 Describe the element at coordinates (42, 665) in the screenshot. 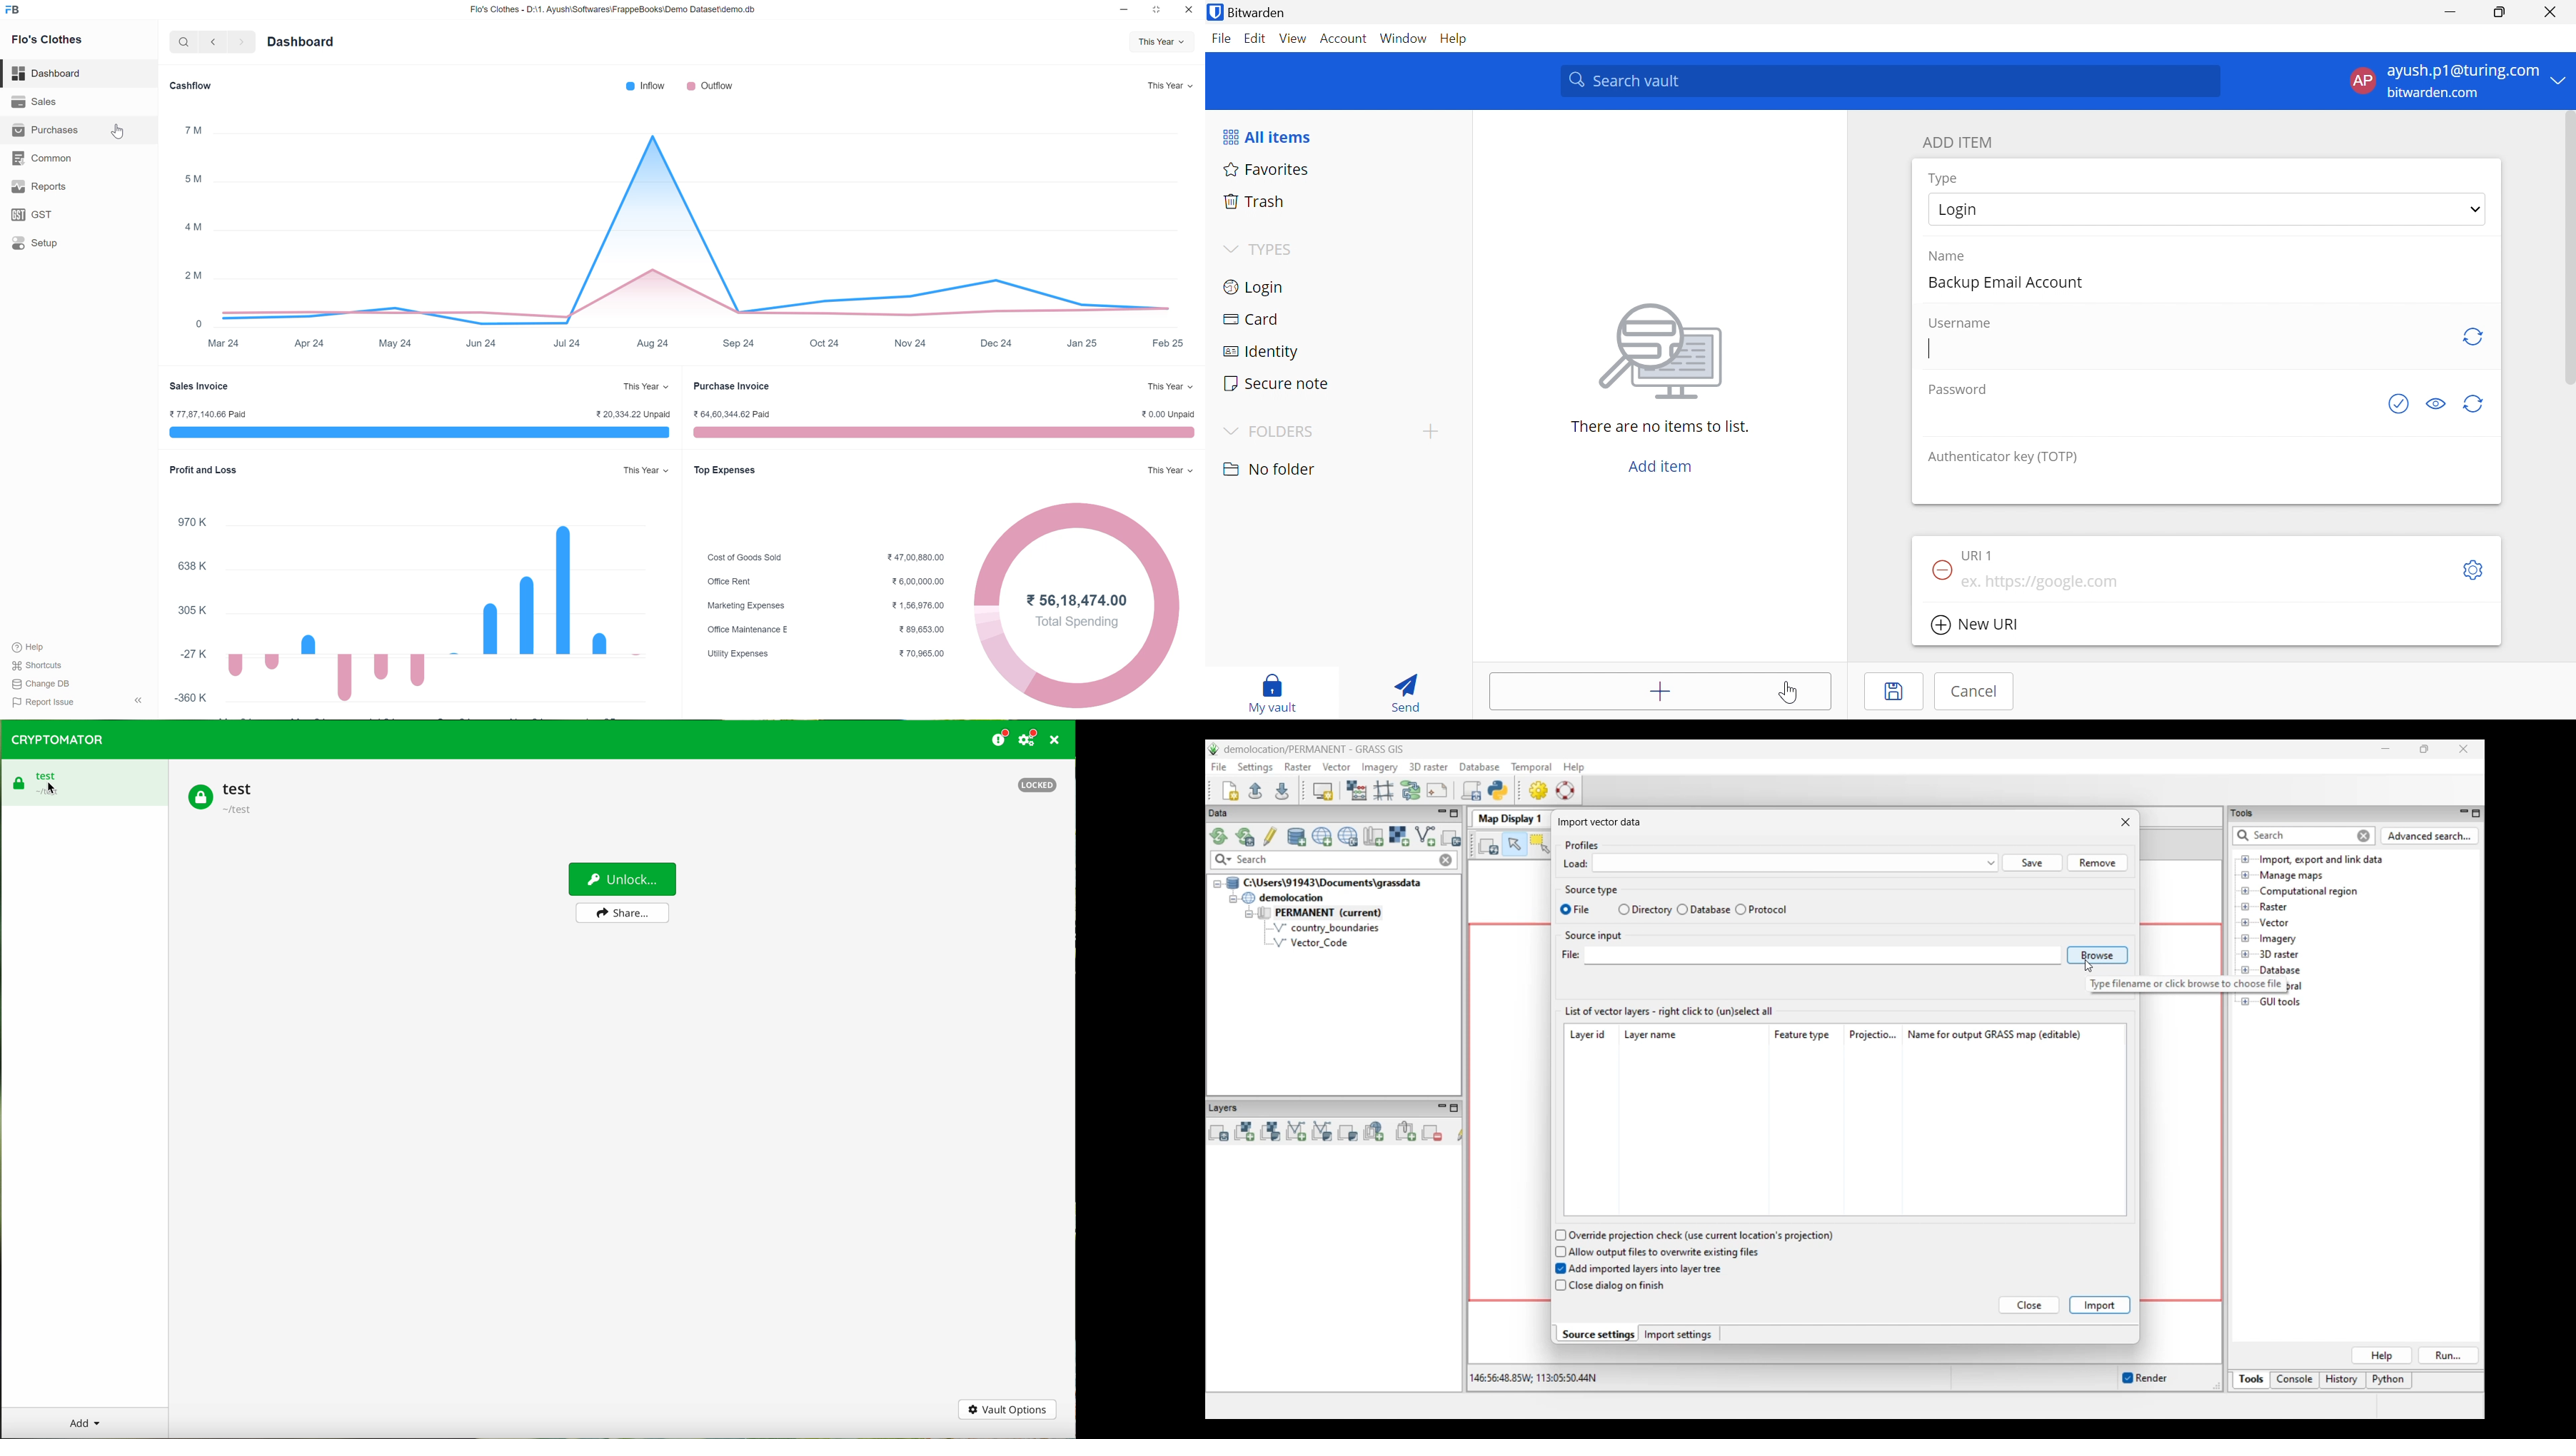

I see `Shortcuts` at that location.